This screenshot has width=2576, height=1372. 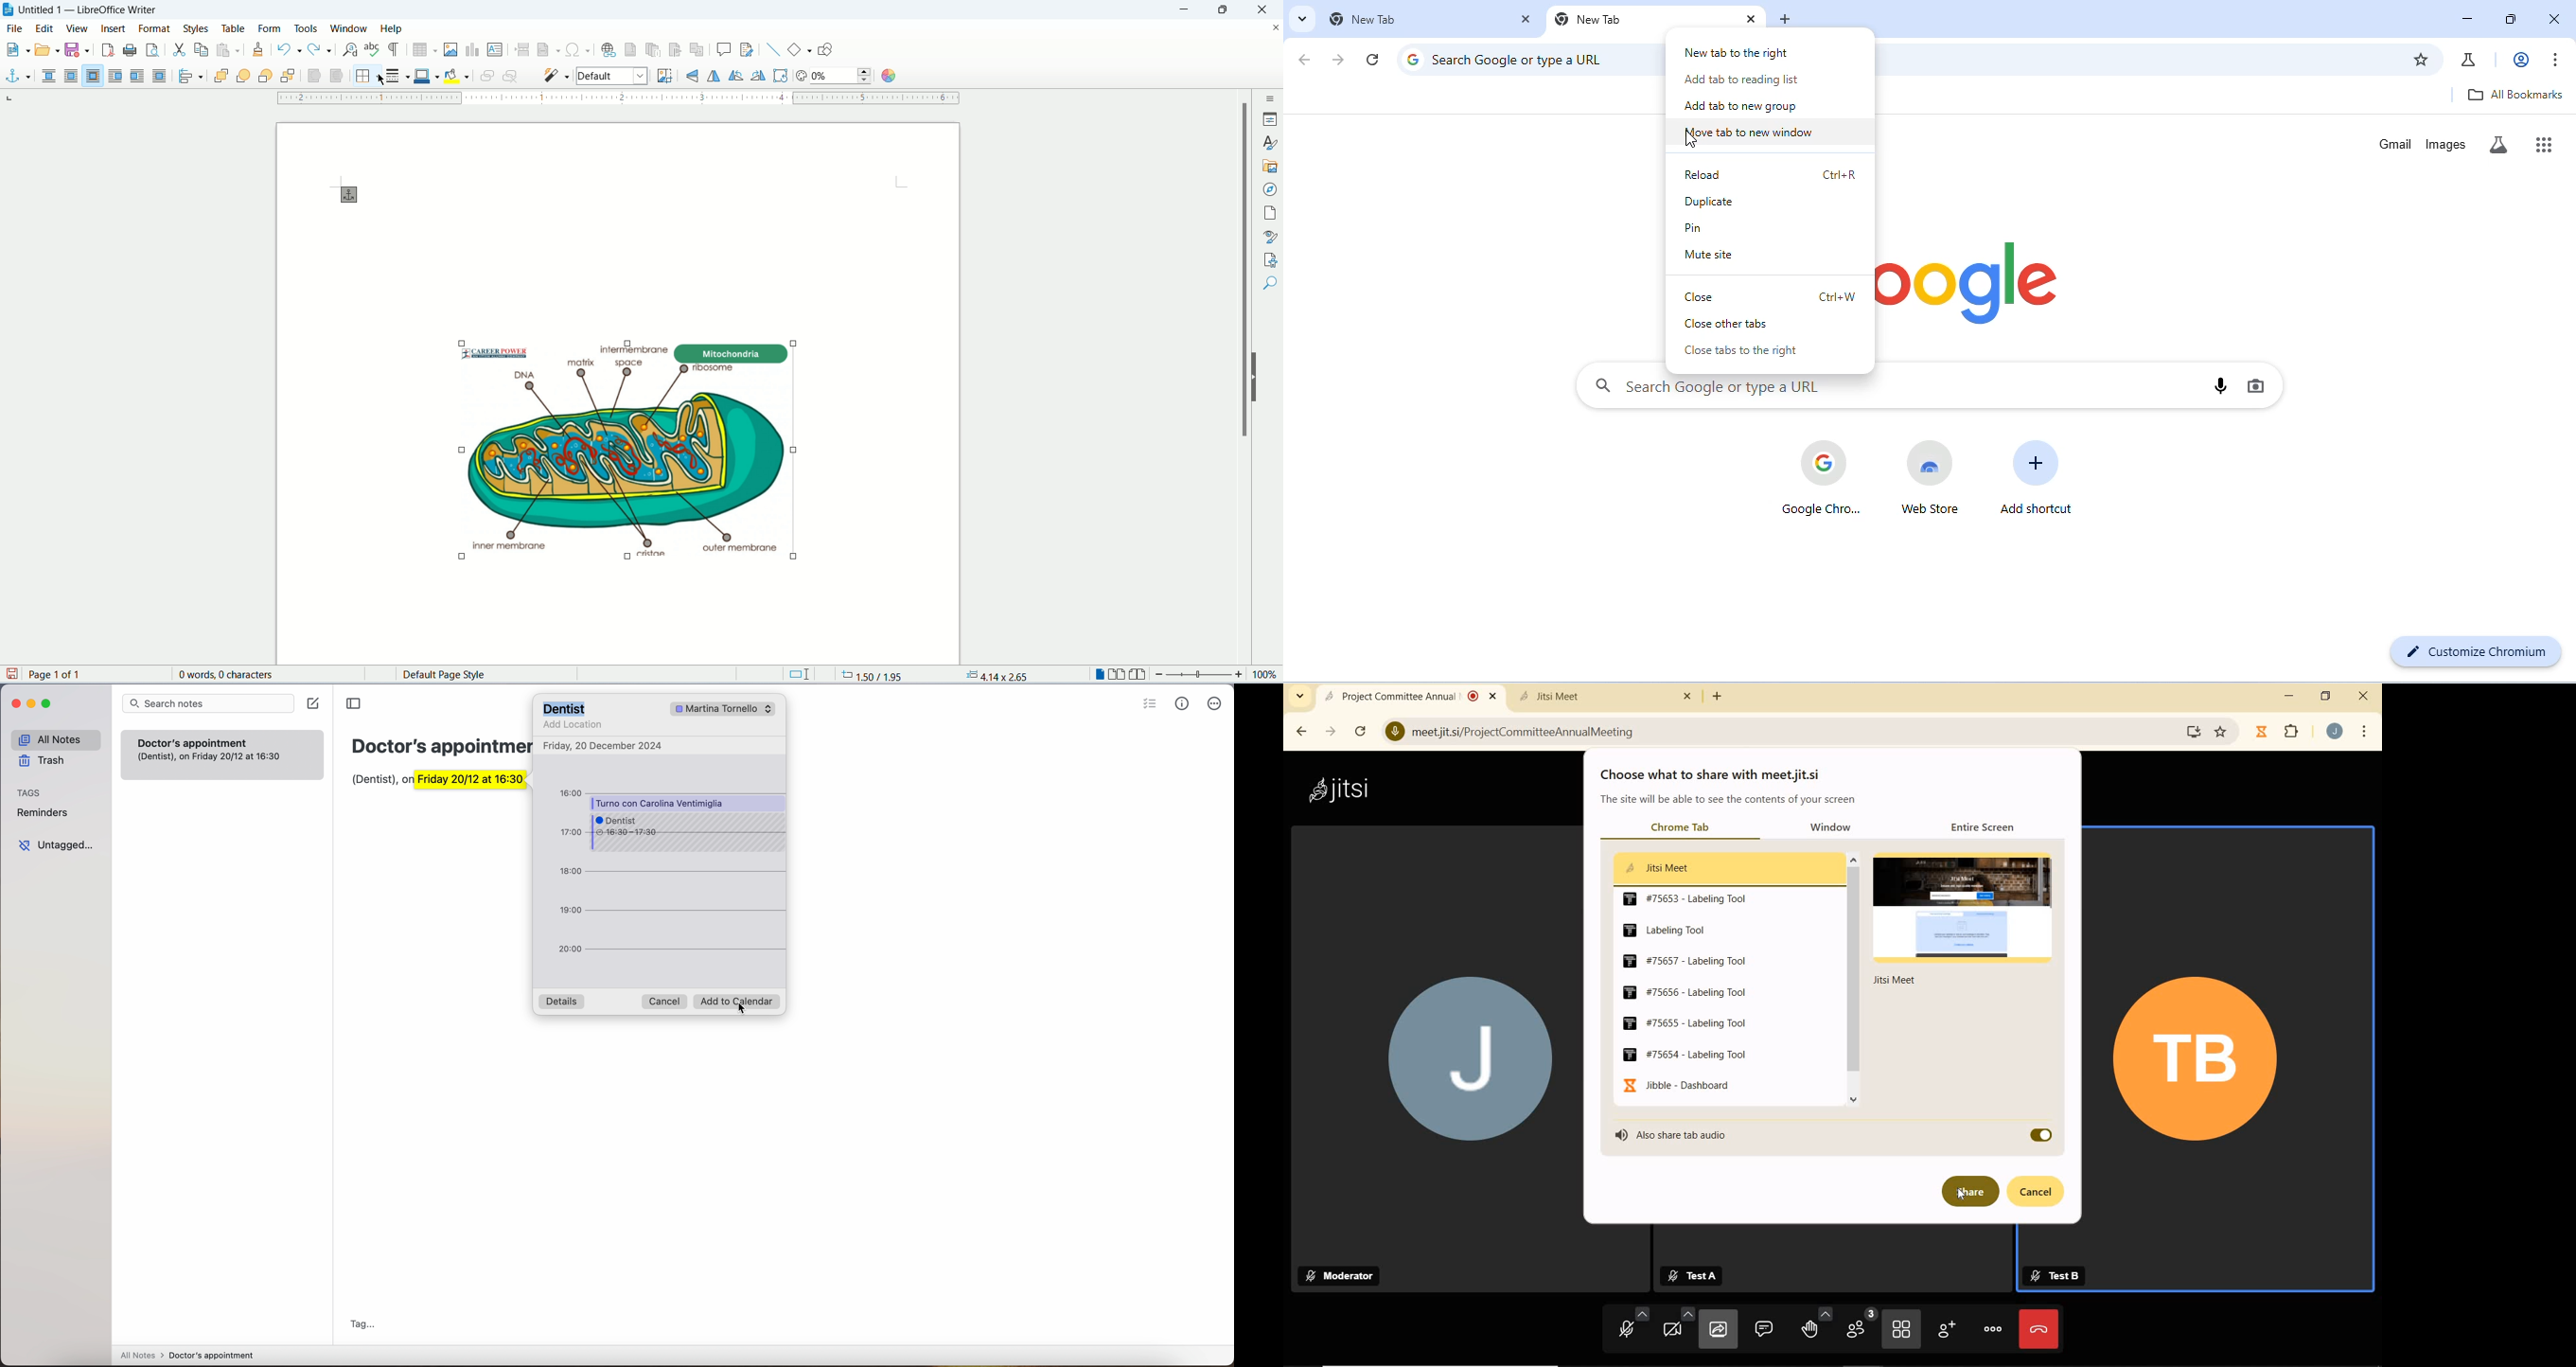 What do you see at coordinates (1187, 10) in the screenshot?
I see `minimize` at bounding box center [1187, 10].